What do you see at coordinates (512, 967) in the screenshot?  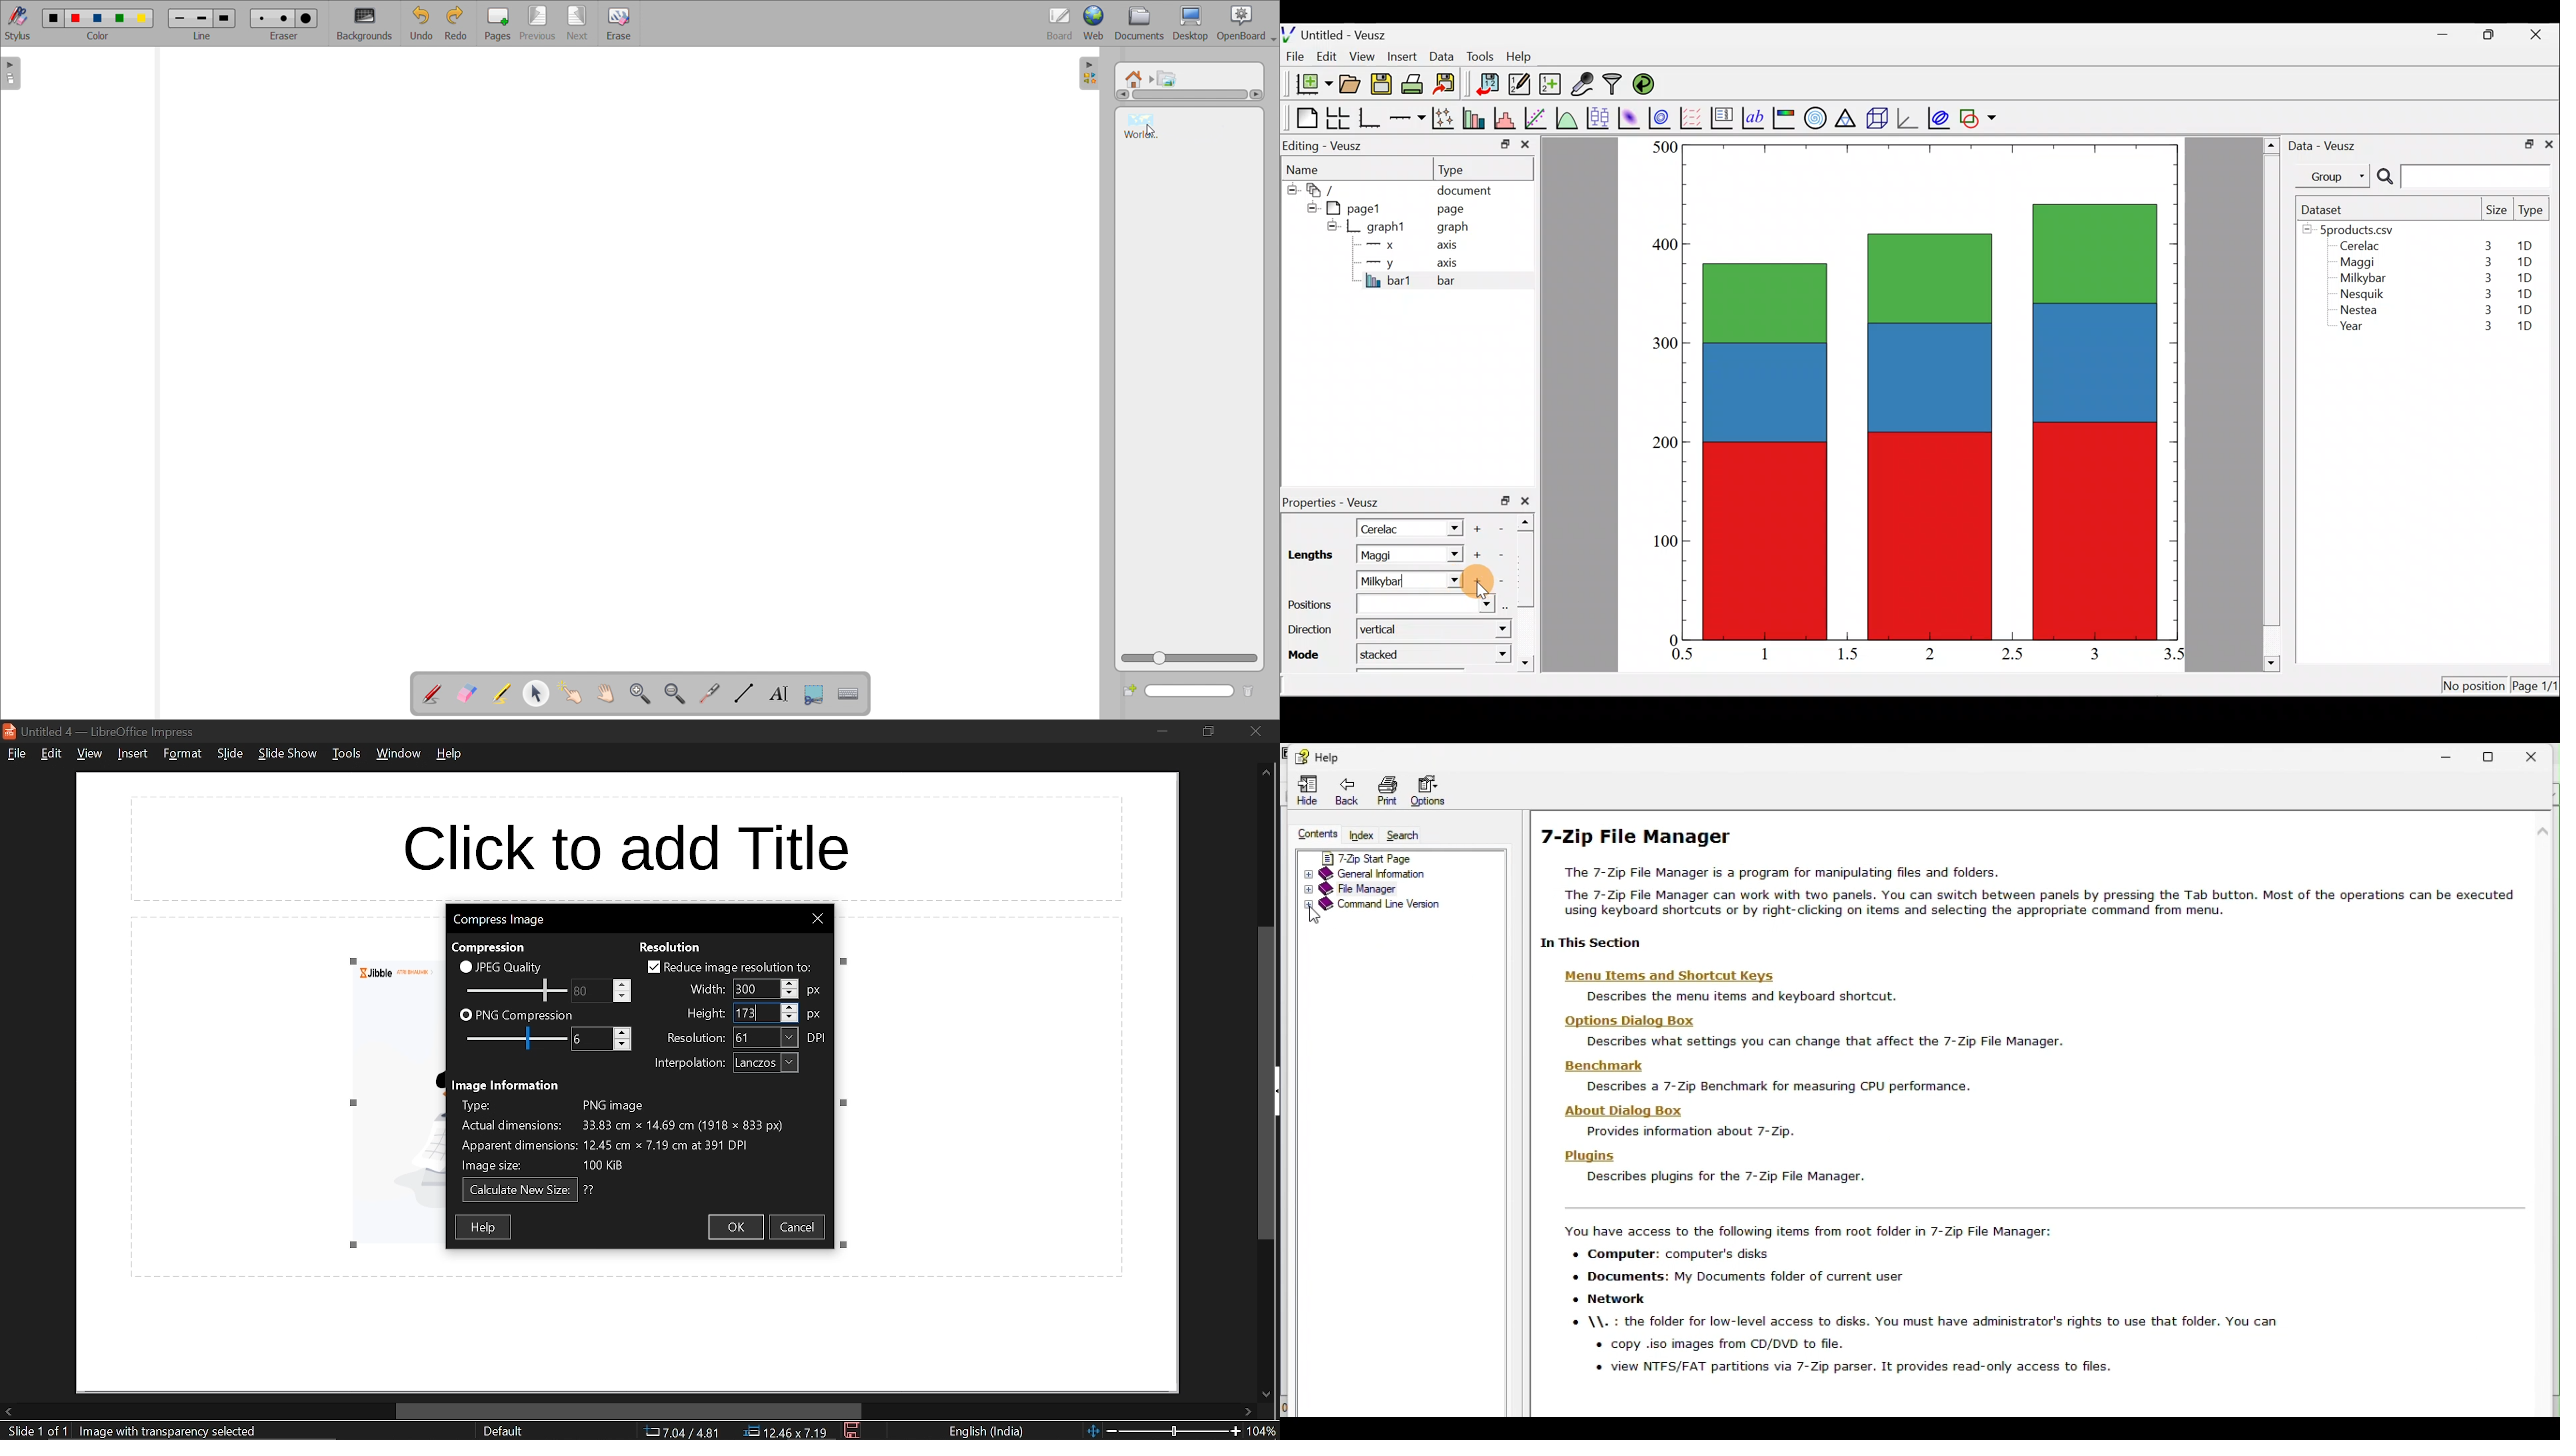 I see `JPEG quality` at bounding box center [512, 967].